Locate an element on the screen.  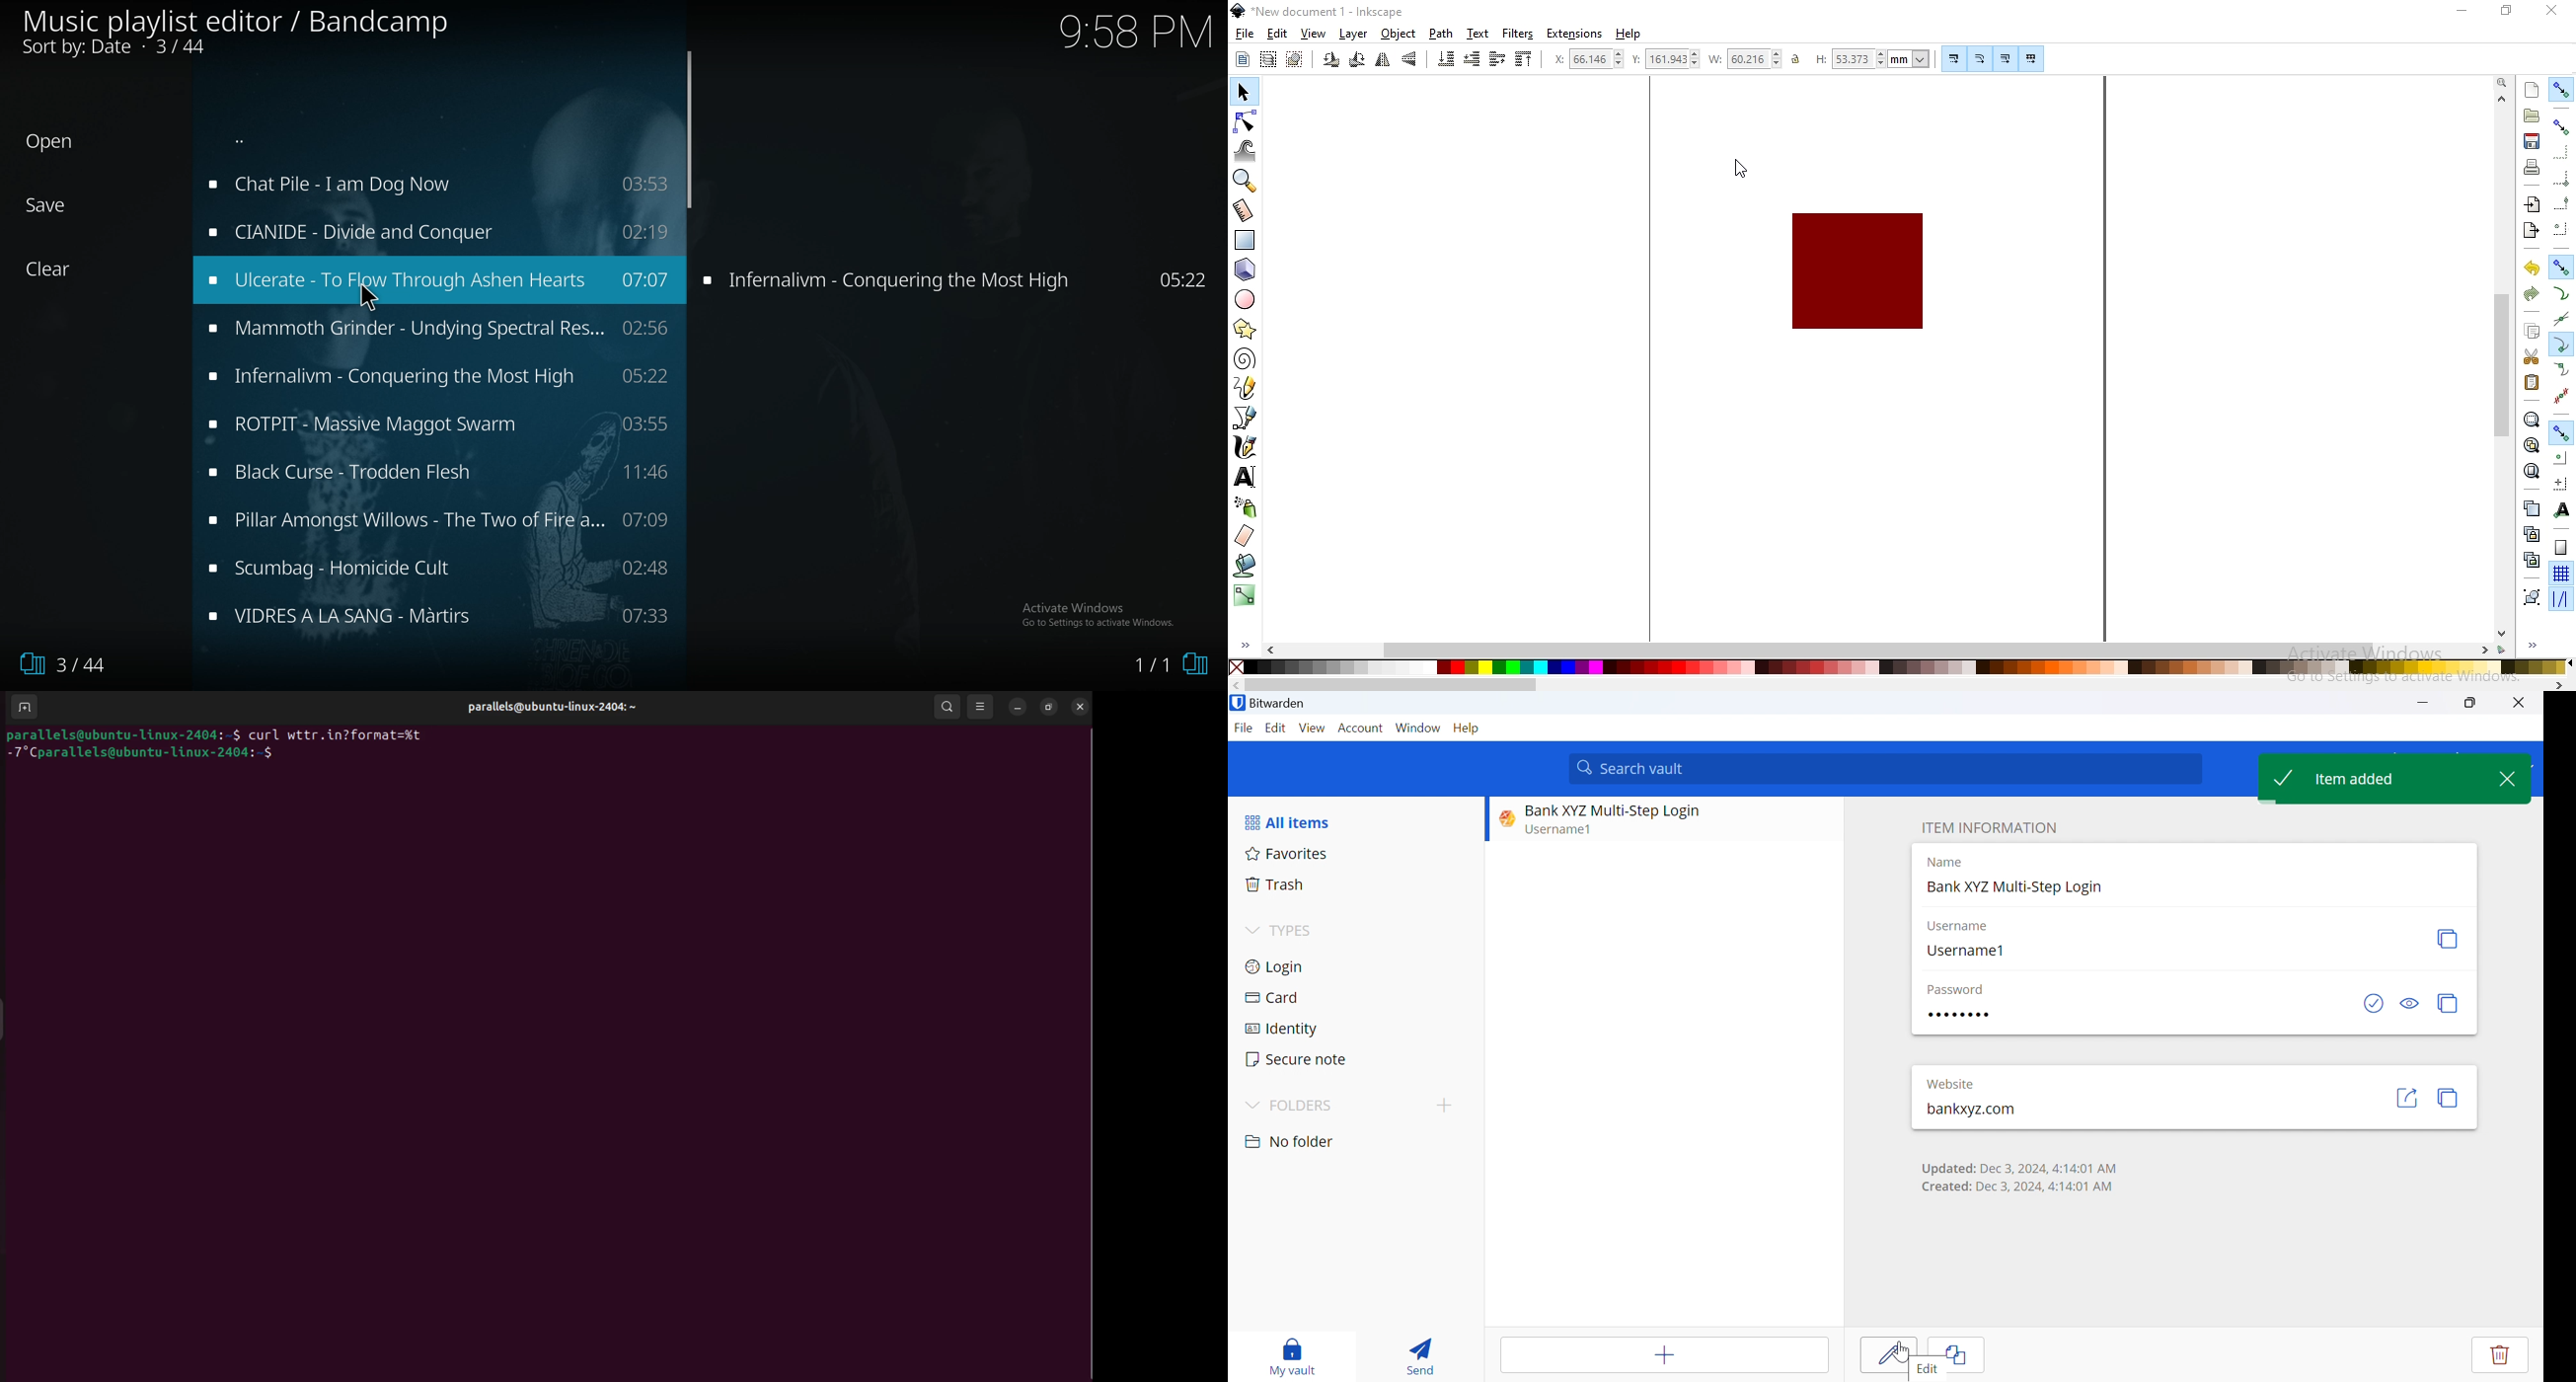
create duplicate is located at coordinates (2532, 507).